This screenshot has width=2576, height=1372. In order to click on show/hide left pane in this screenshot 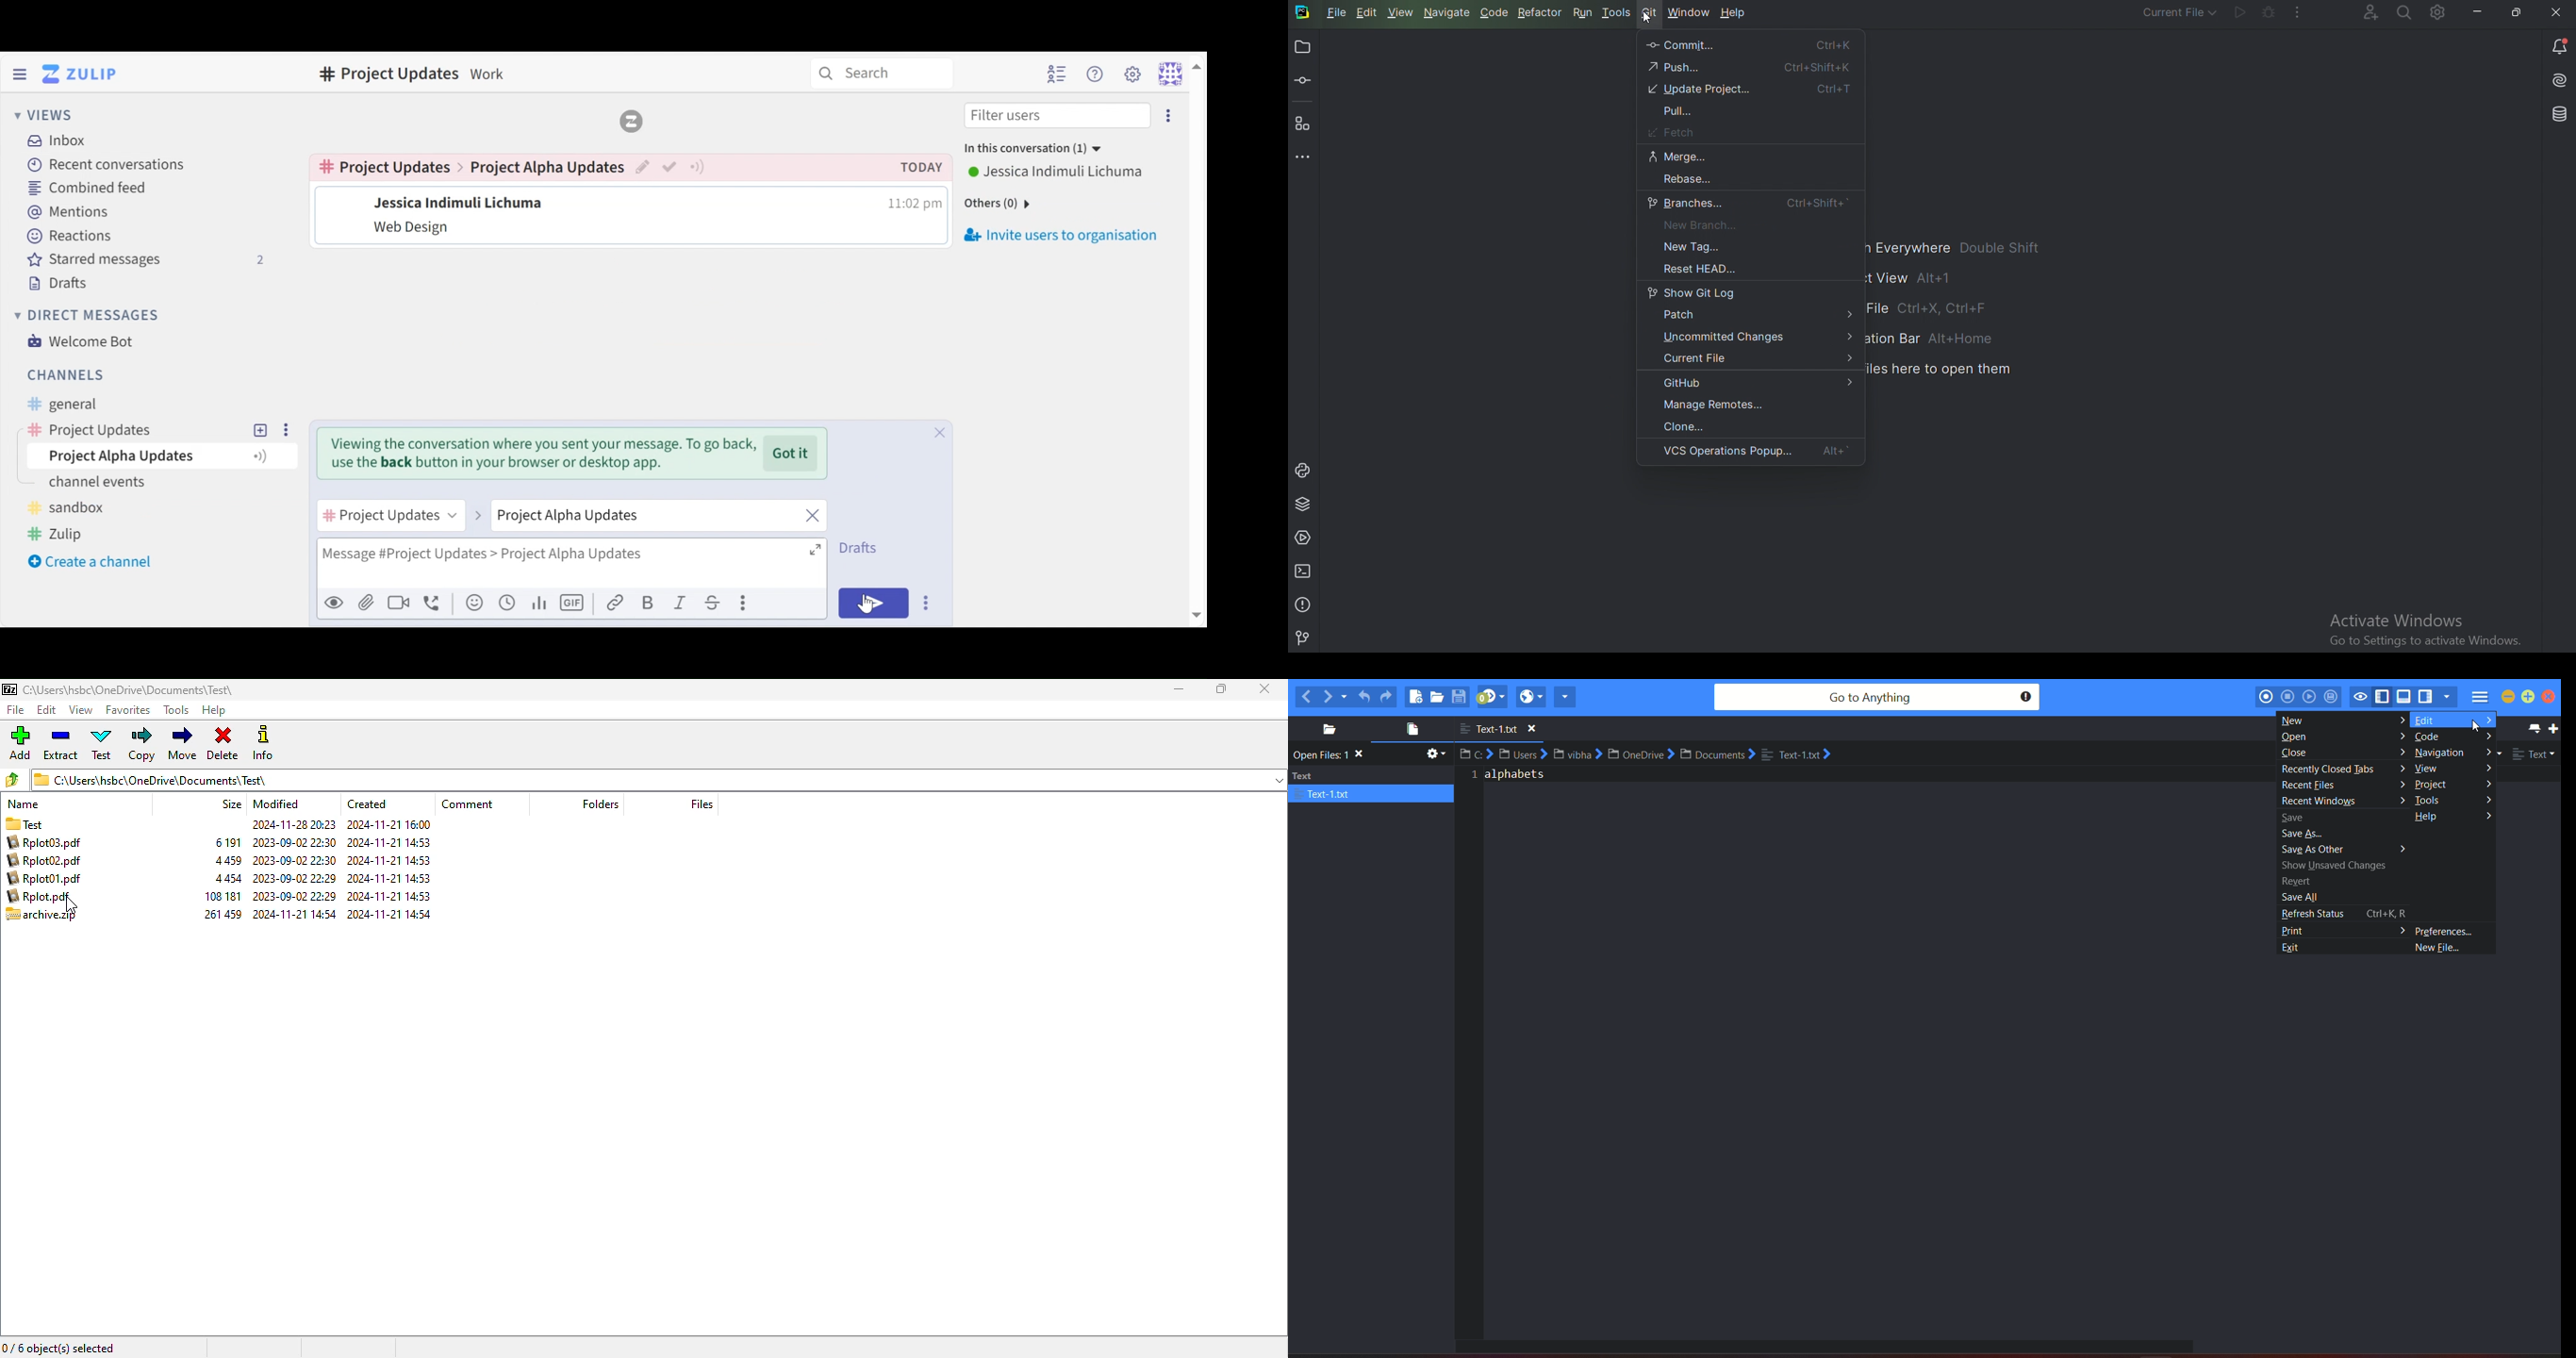, I will do `click(2383, 697)`.